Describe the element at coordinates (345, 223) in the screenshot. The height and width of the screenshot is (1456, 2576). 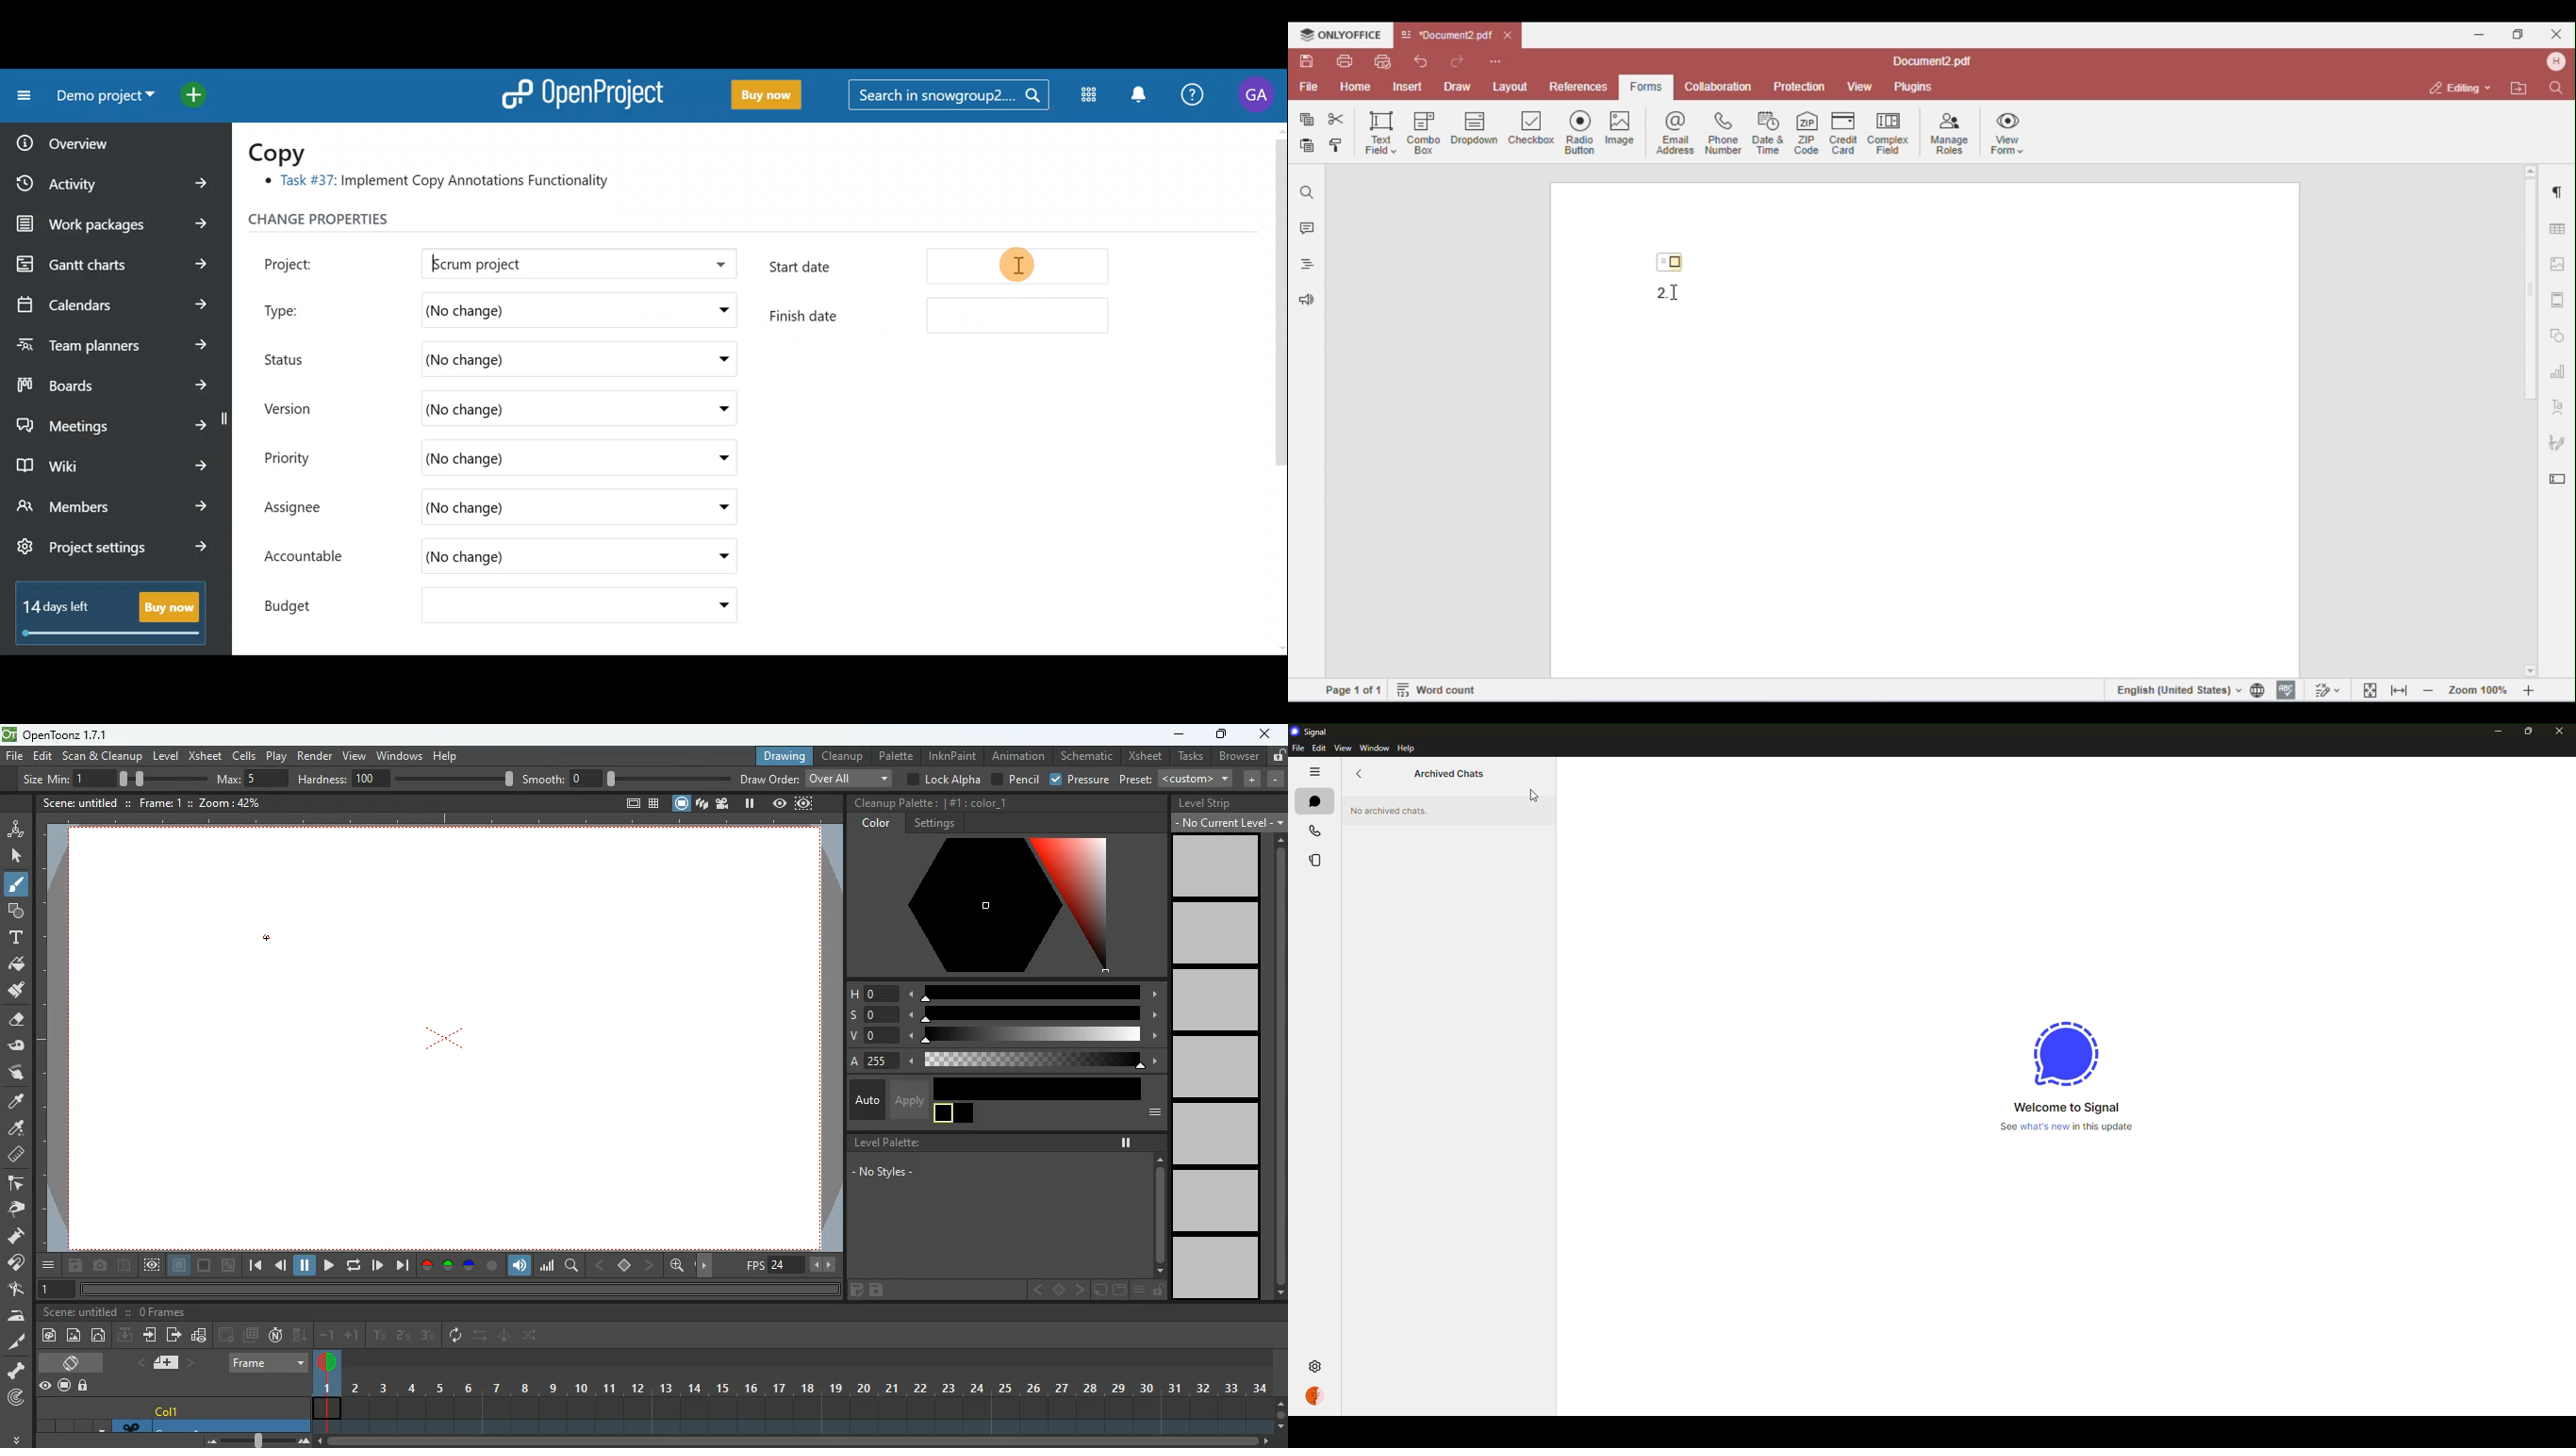
I see `Change properties` at that location.